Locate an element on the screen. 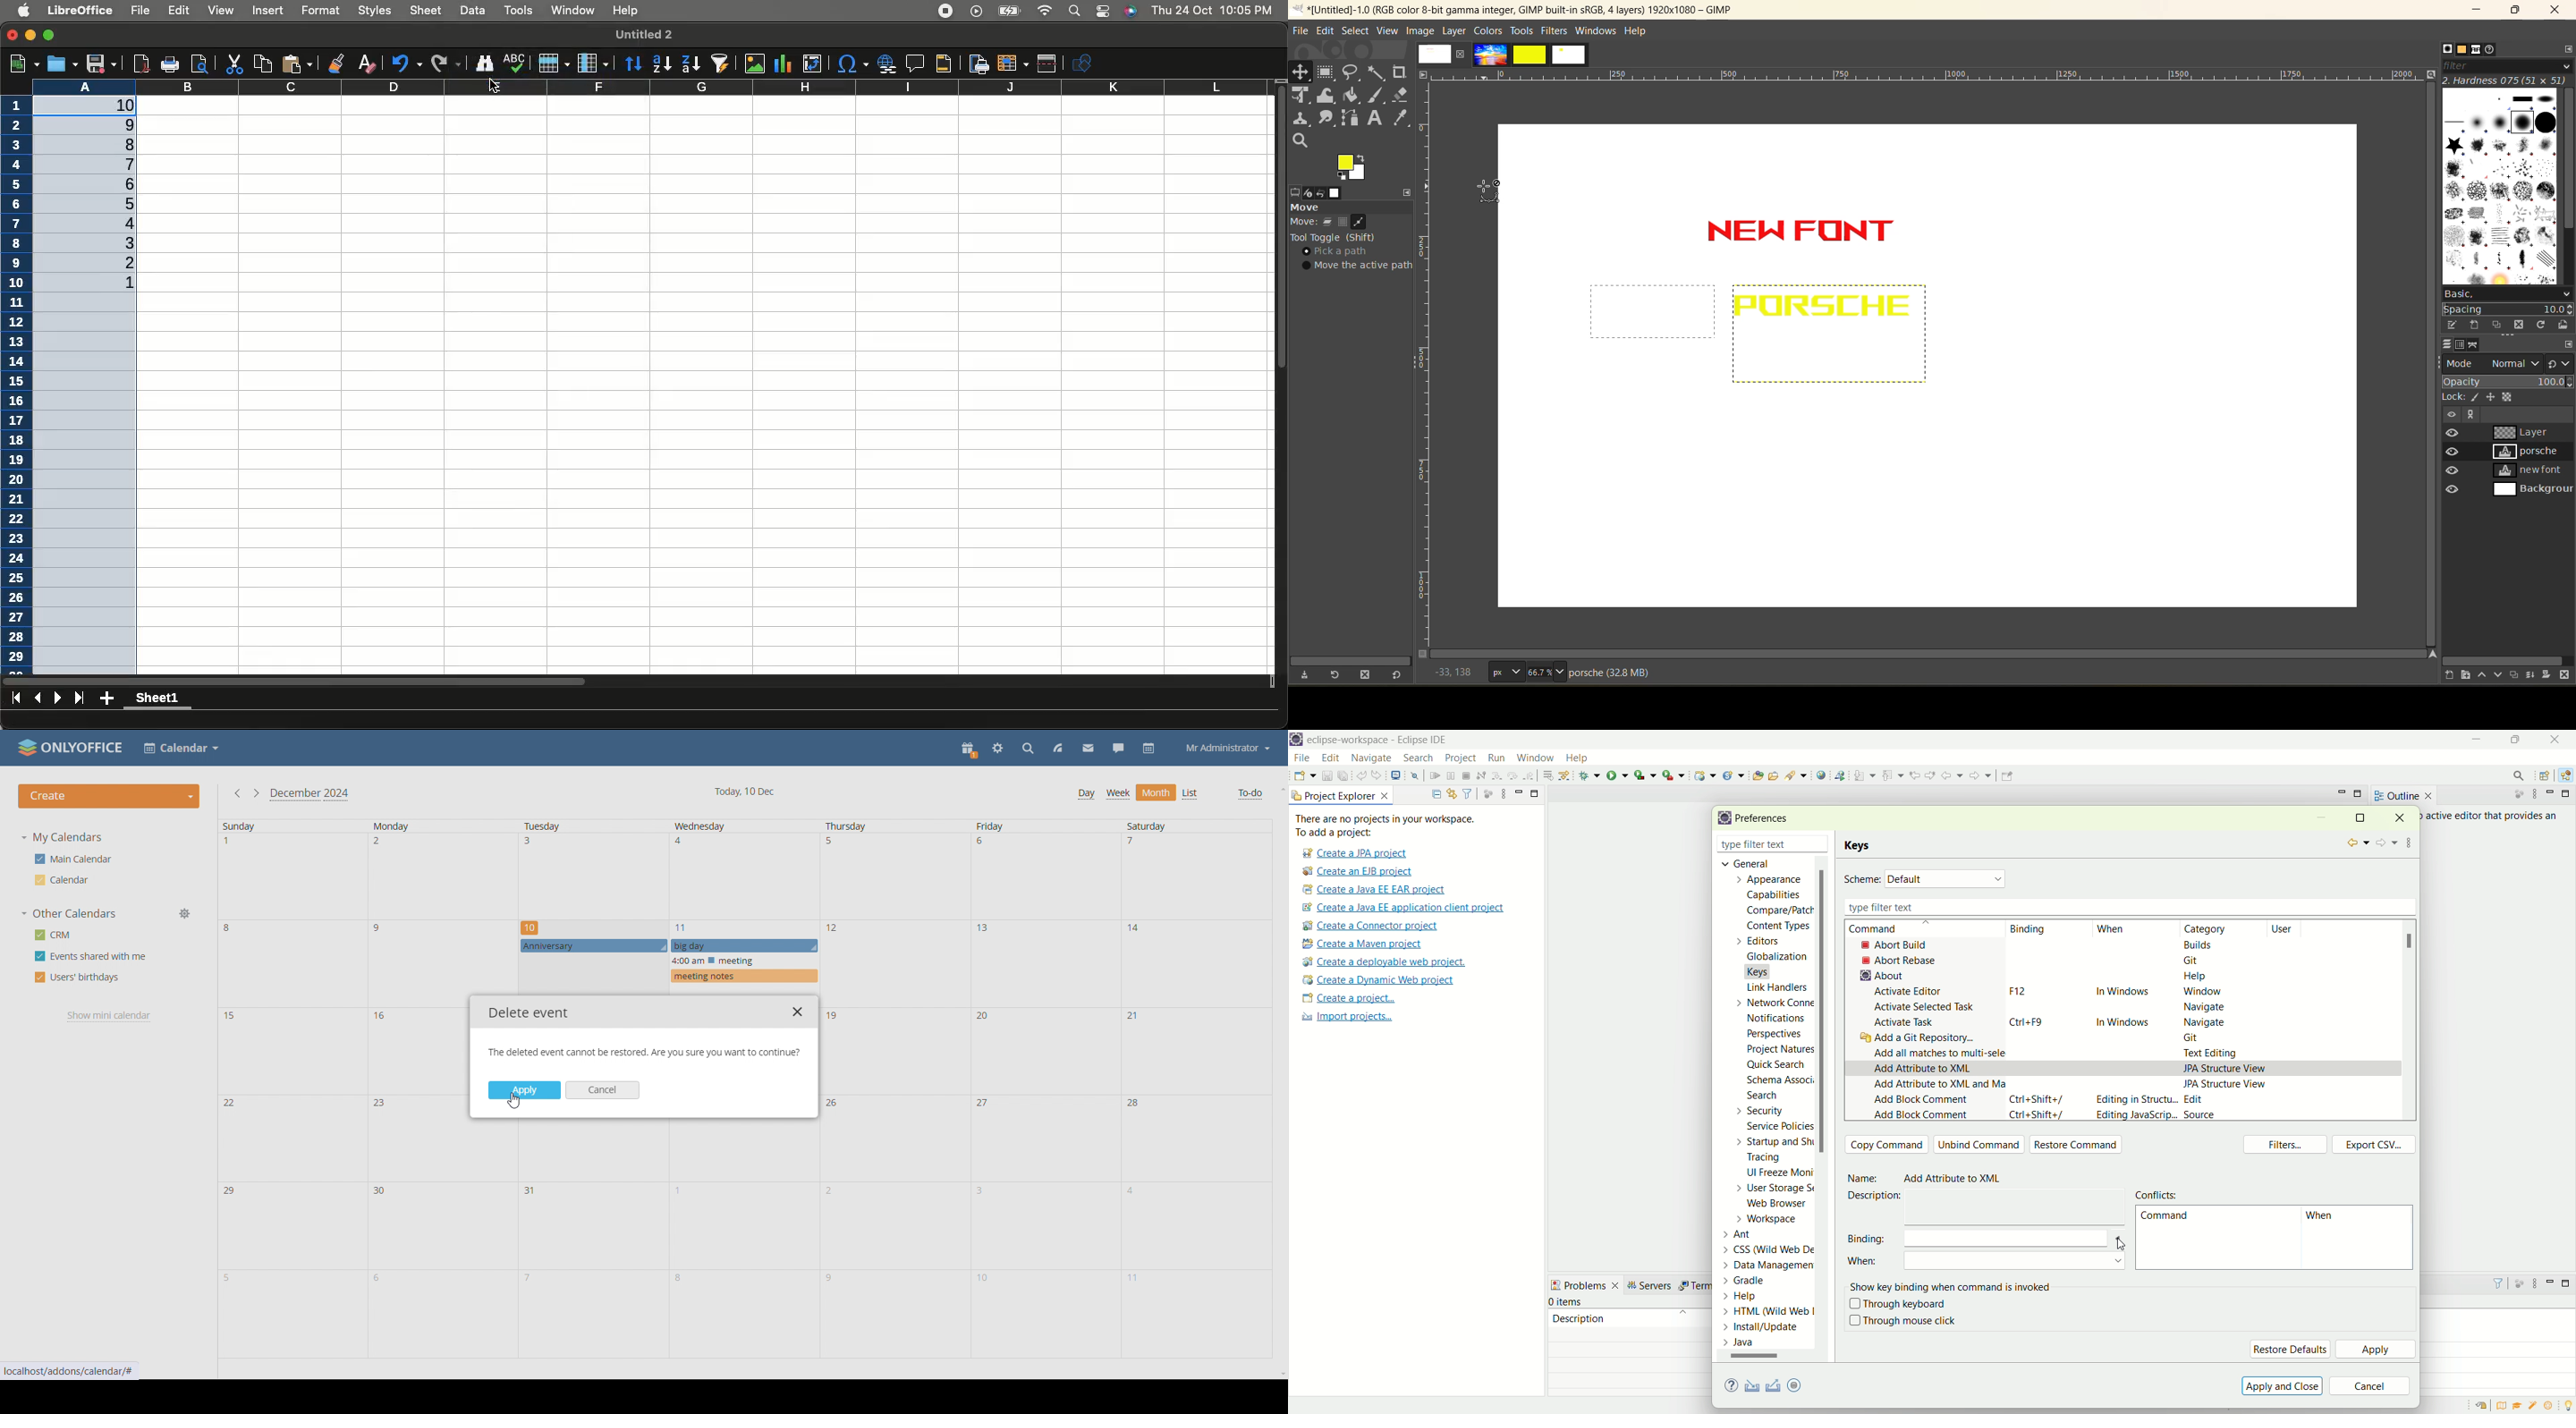  current date is located at coordinates (745, 792).